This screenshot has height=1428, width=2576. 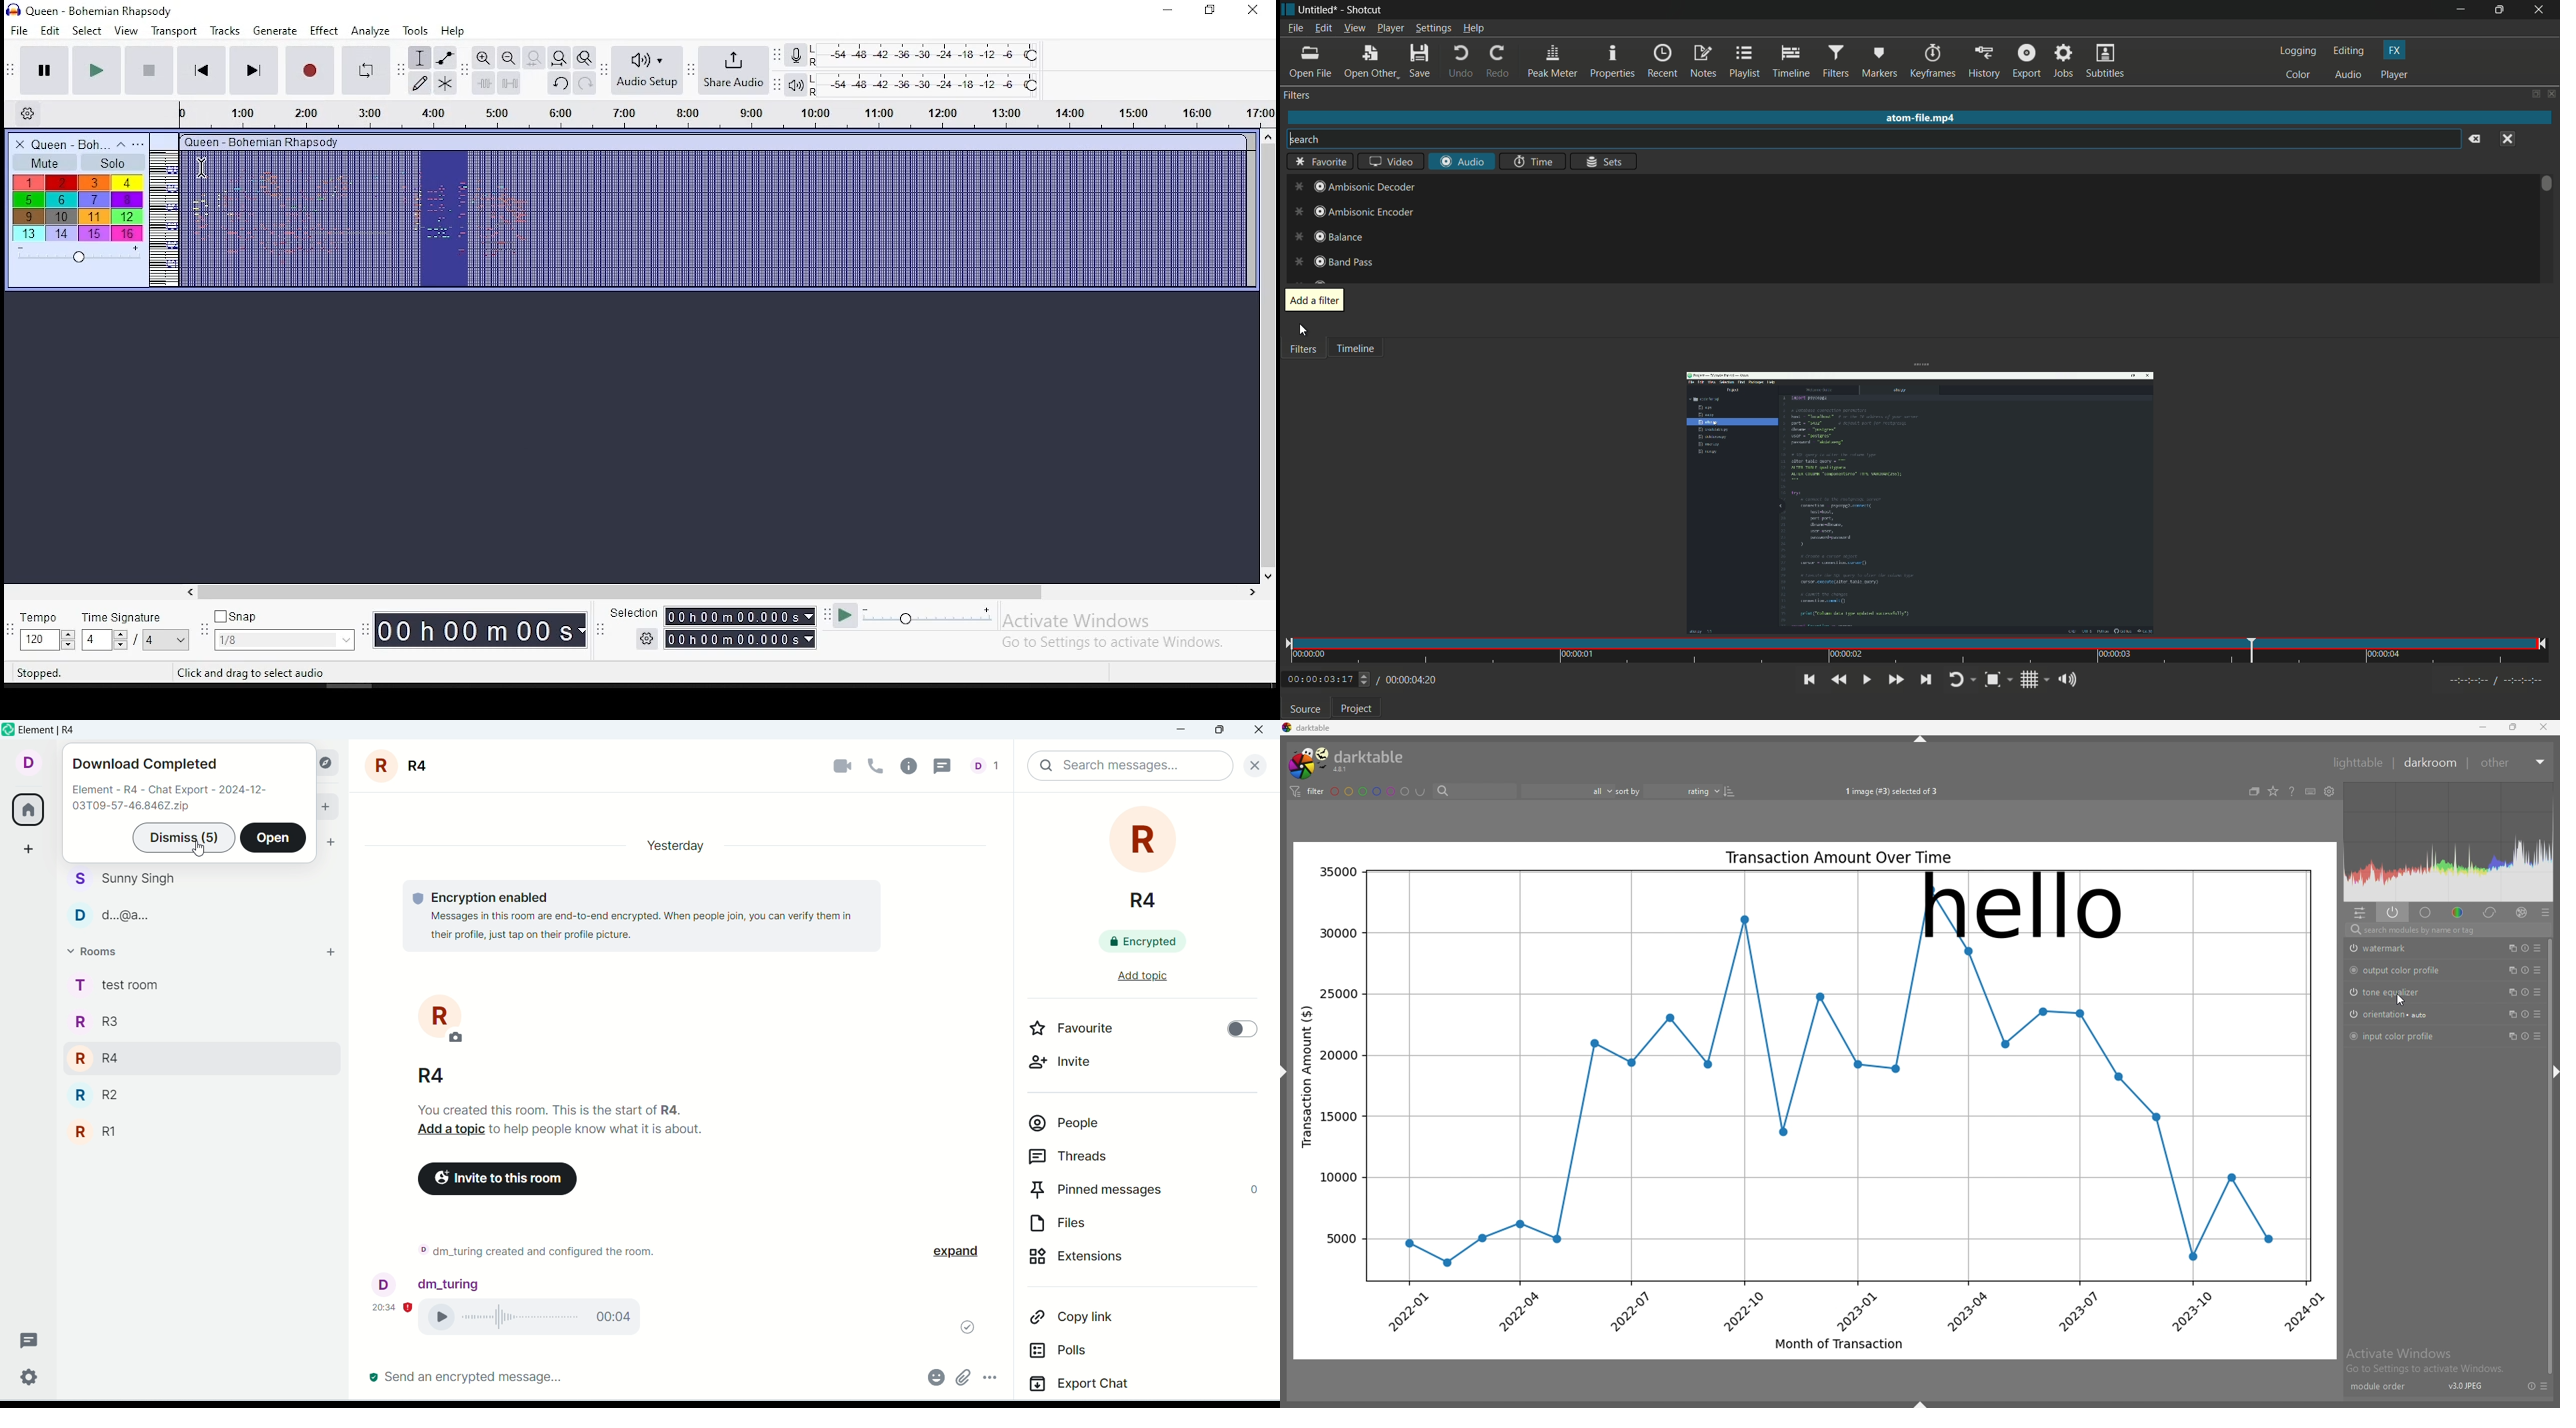 I want to click on 2022-01, so click(x=1413, y=1312).